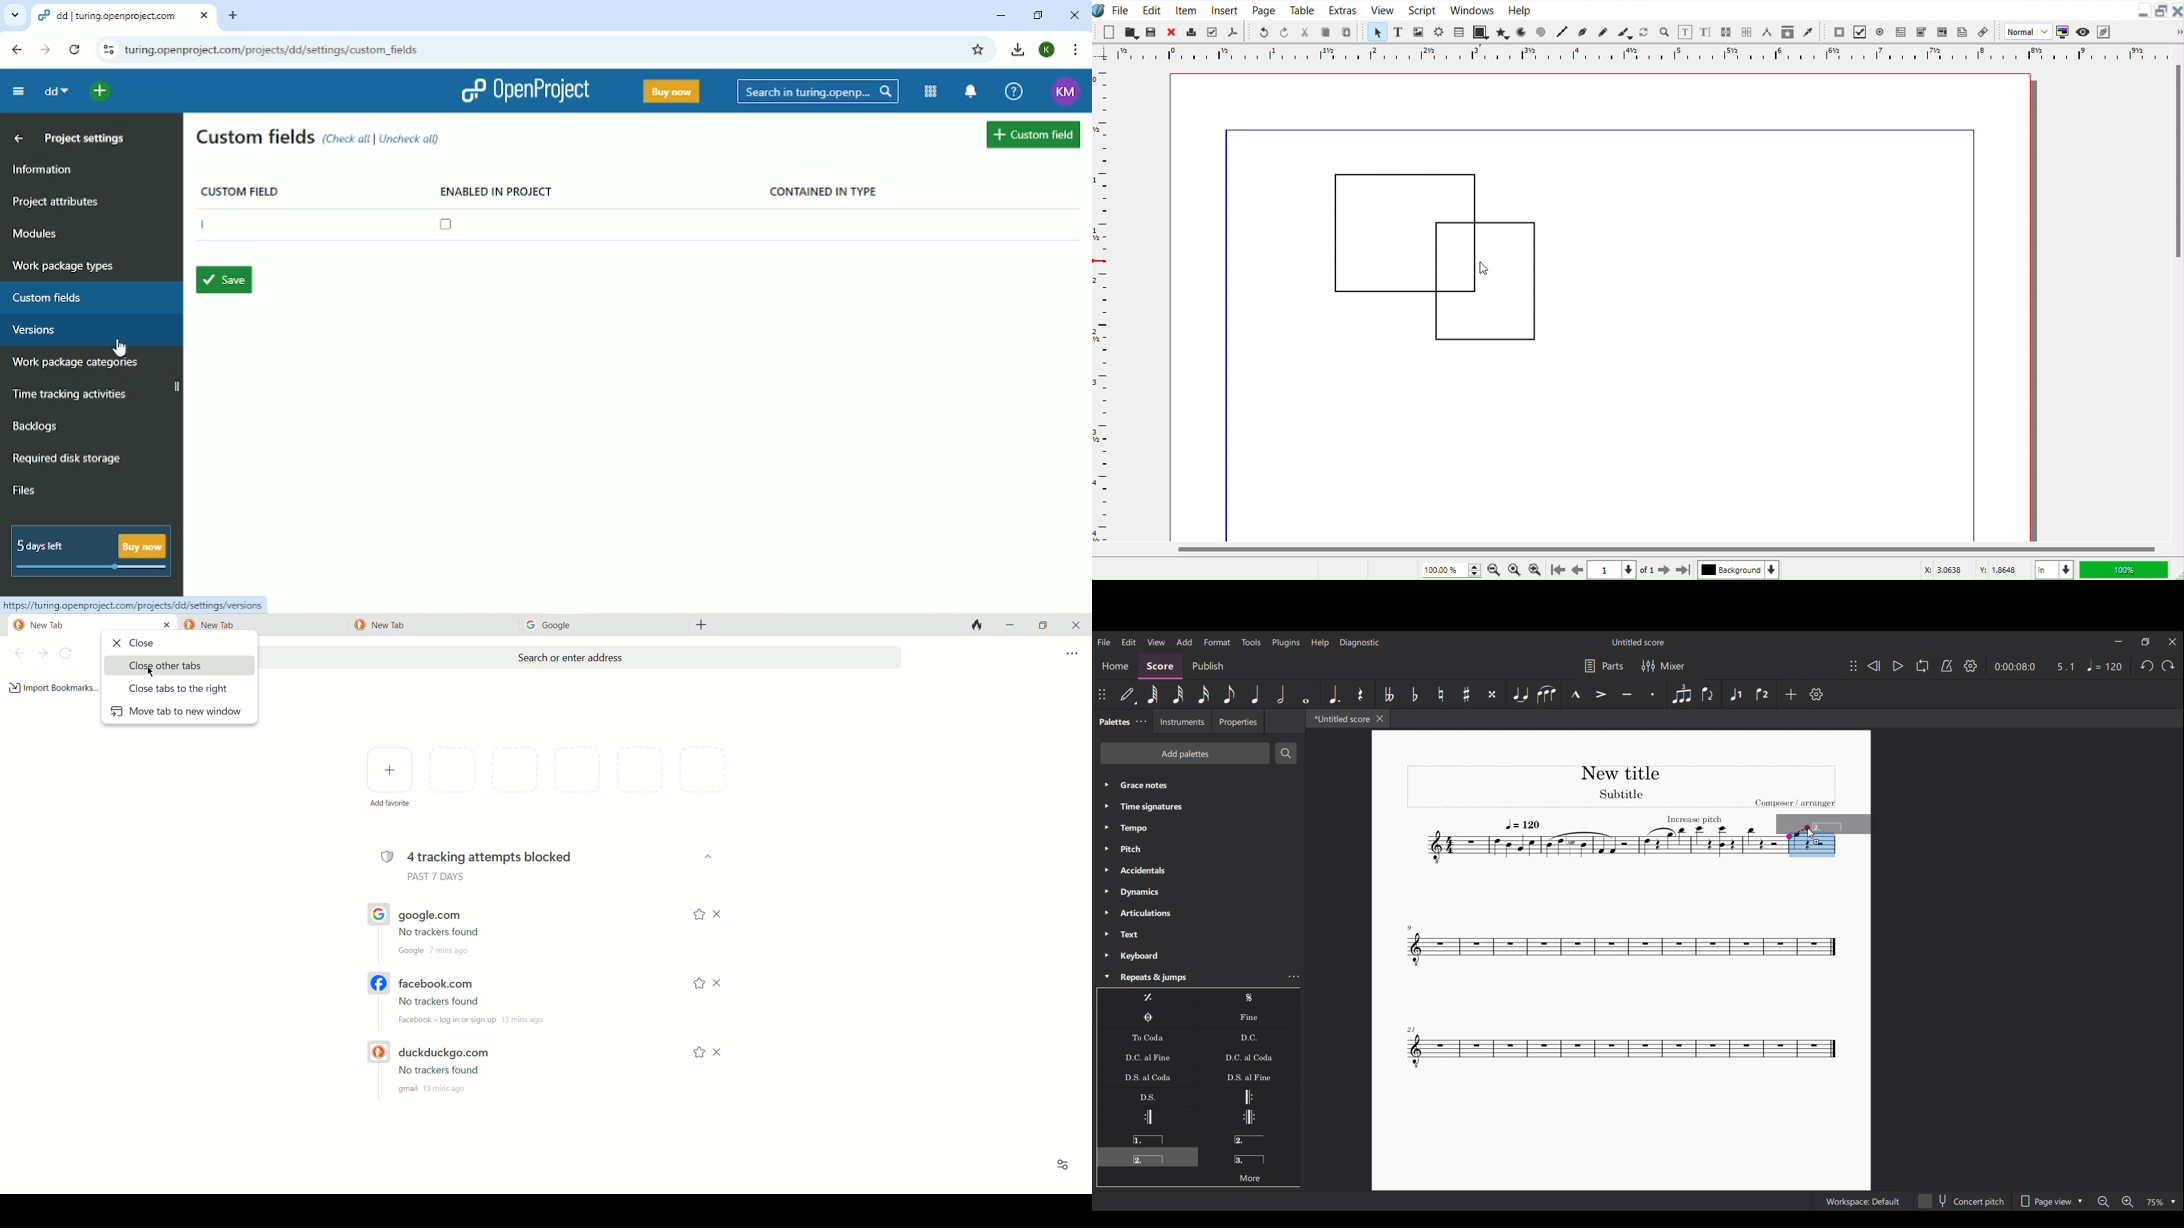  Describe the element at coordinates (256, 138) in the screenshot. I see `Custom fields` at that location.